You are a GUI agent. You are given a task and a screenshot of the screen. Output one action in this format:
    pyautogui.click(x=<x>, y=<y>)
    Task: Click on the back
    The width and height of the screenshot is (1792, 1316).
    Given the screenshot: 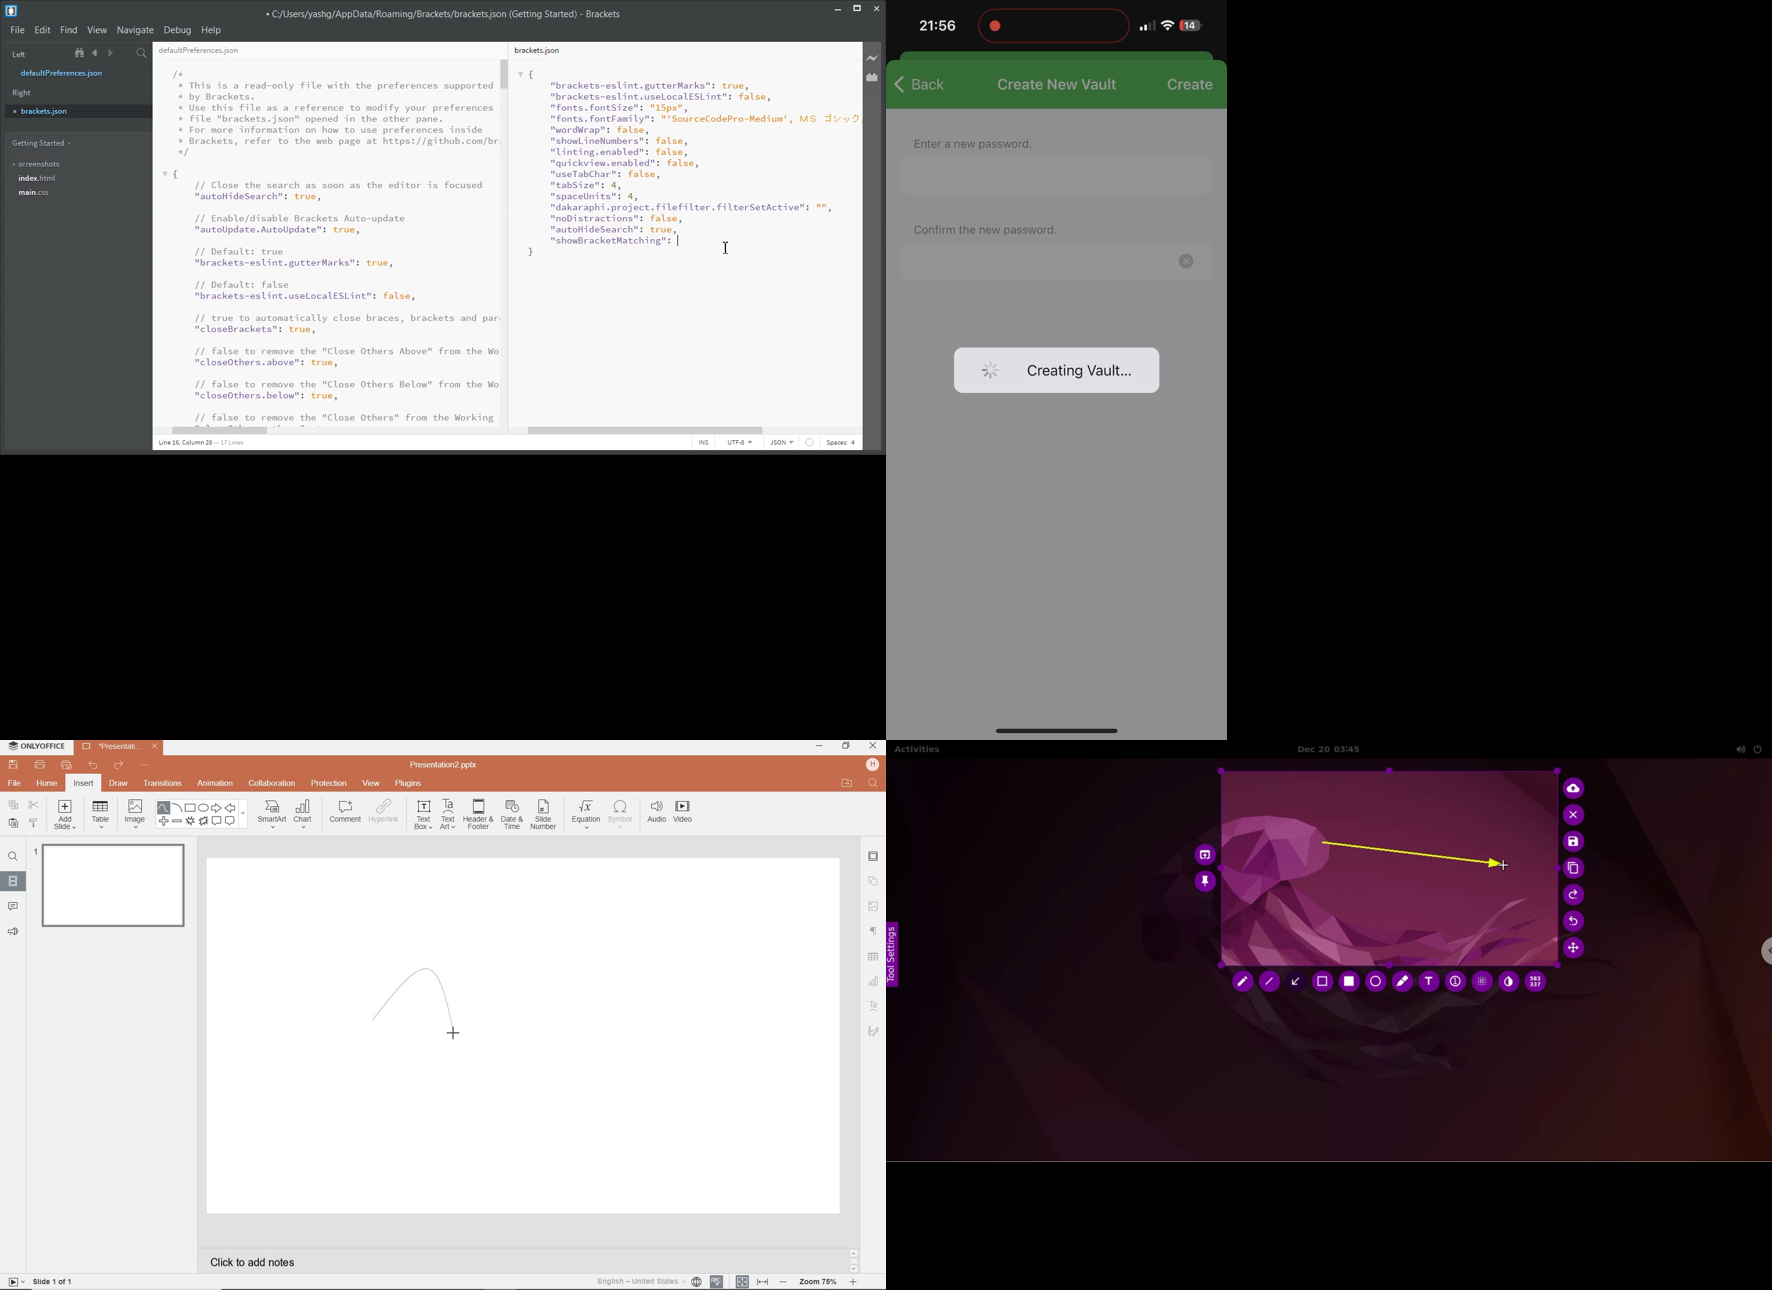 What is the action you would take?
    pyautogui.click(x=920, y=86)
    